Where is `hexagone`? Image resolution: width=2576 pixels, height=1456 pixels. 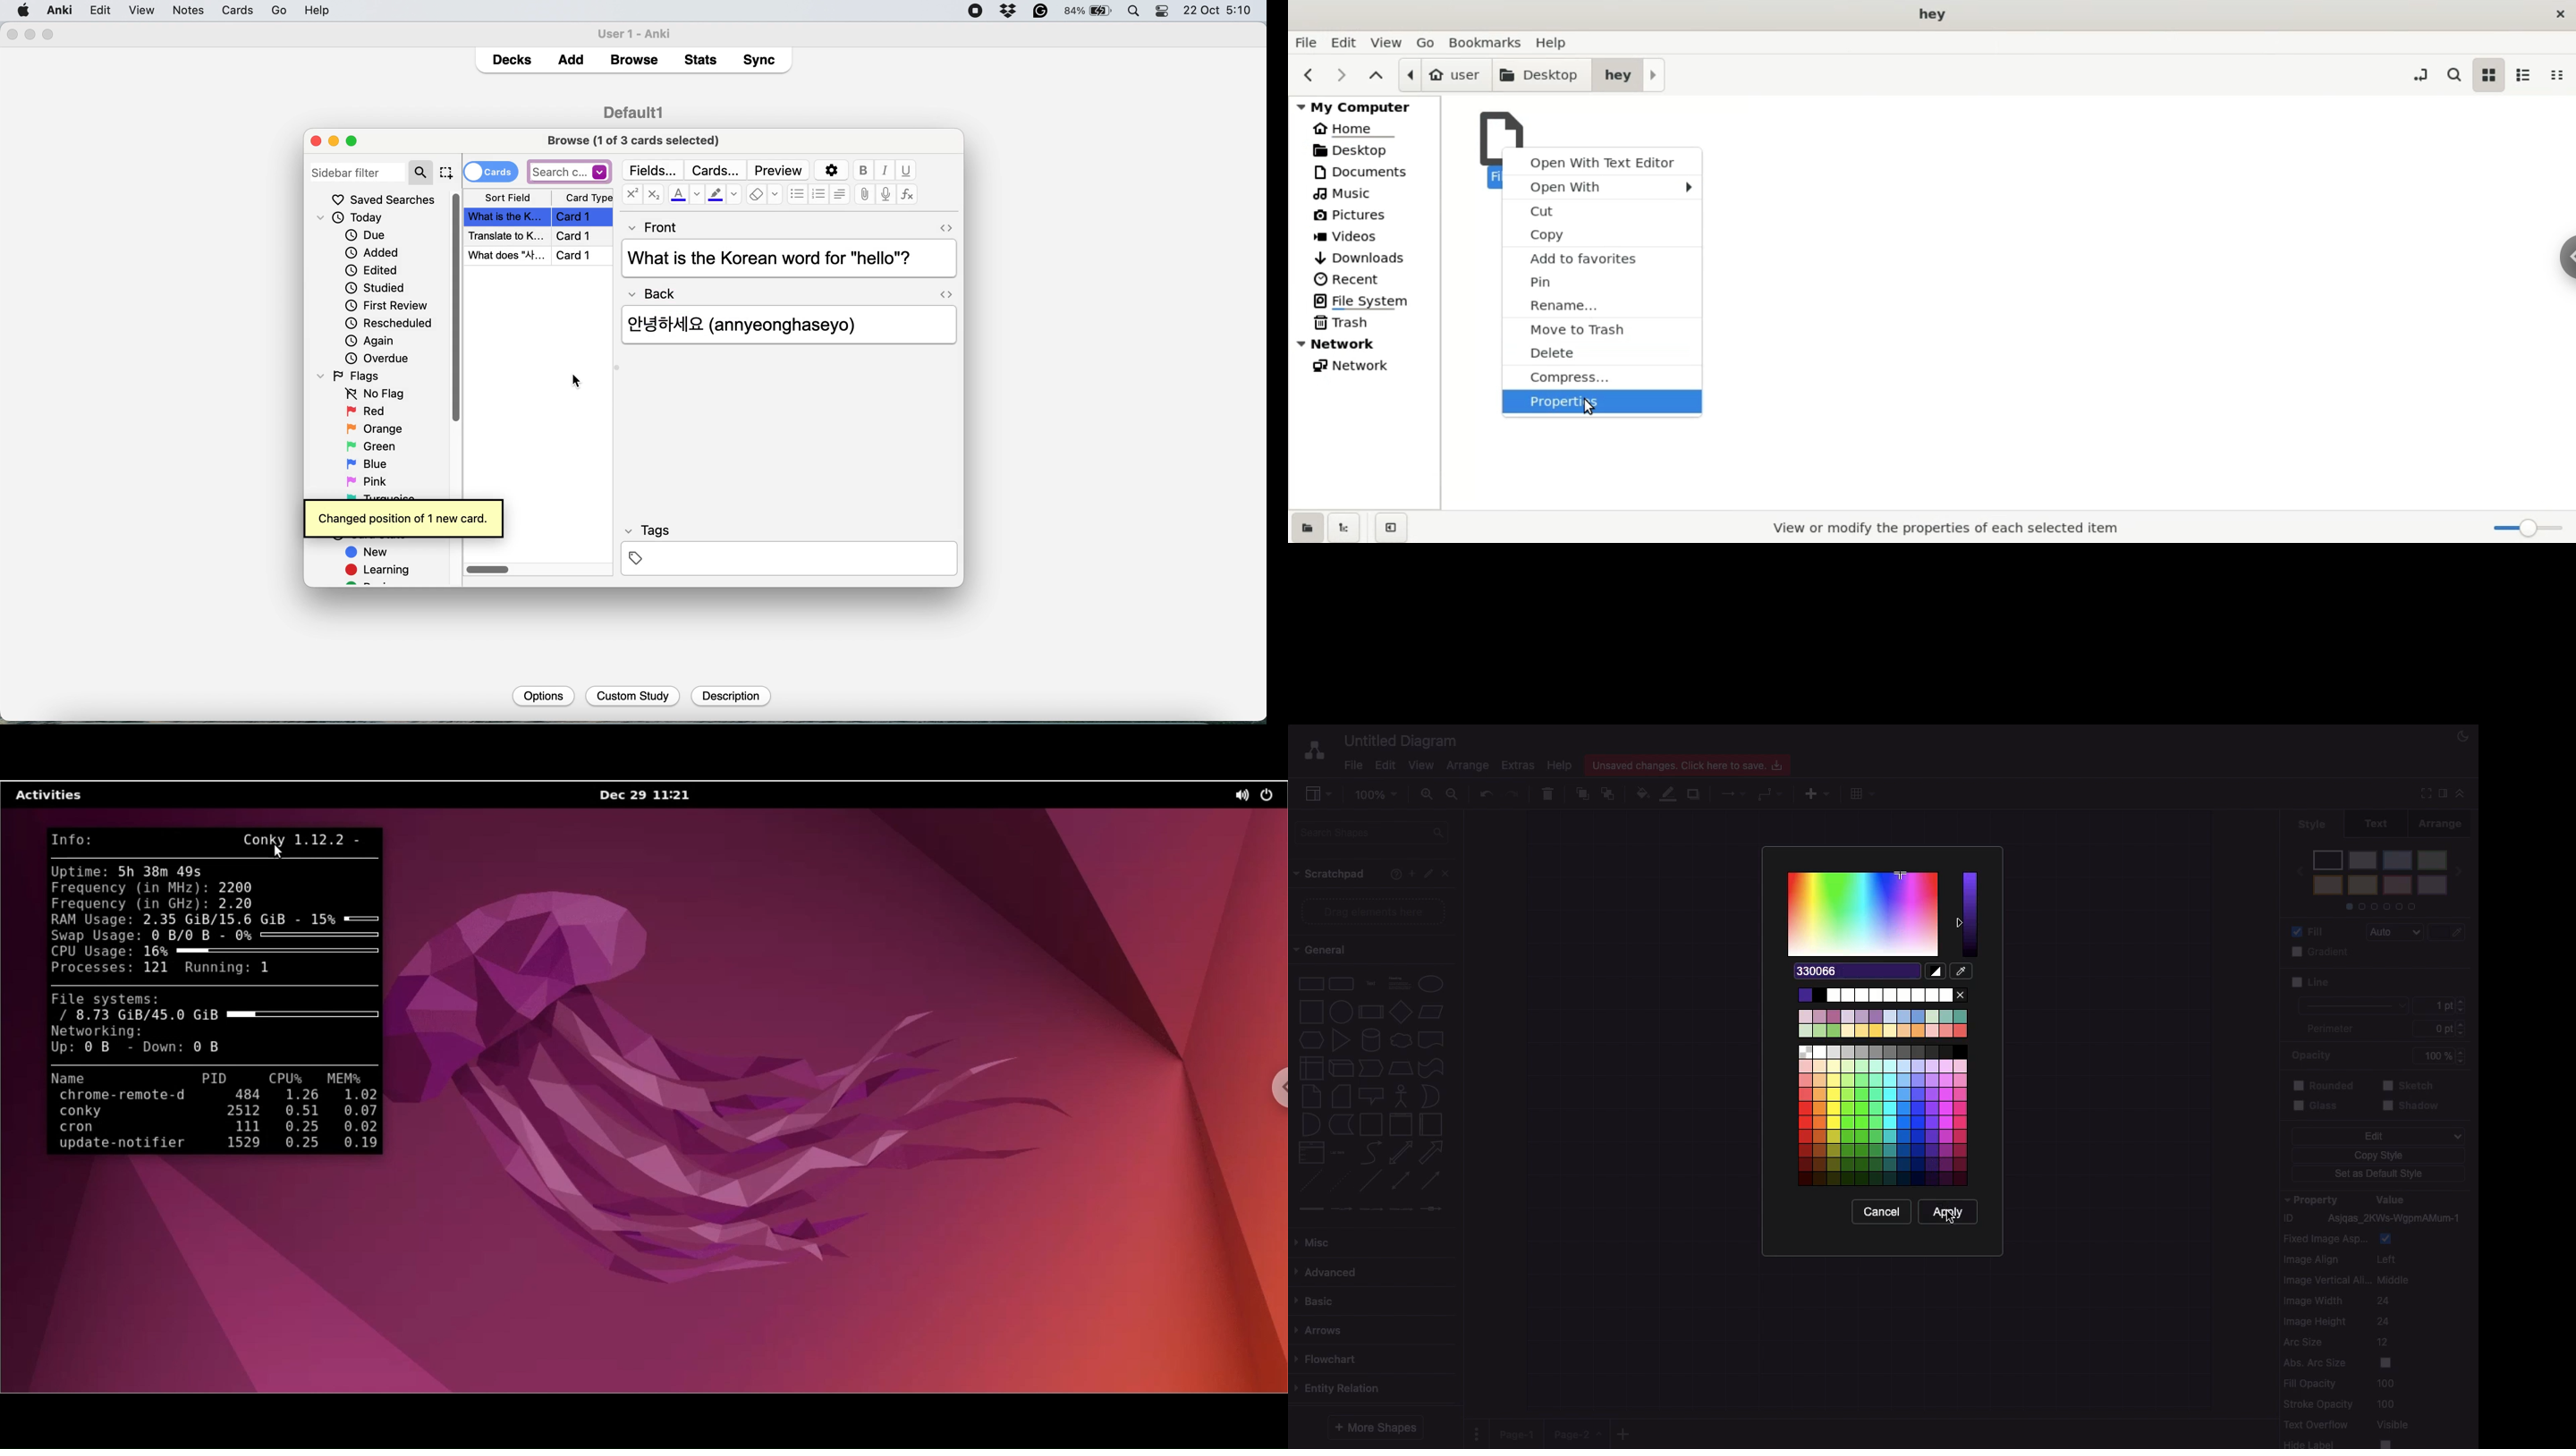 hexagone is located at coordinates (1310, 1038).